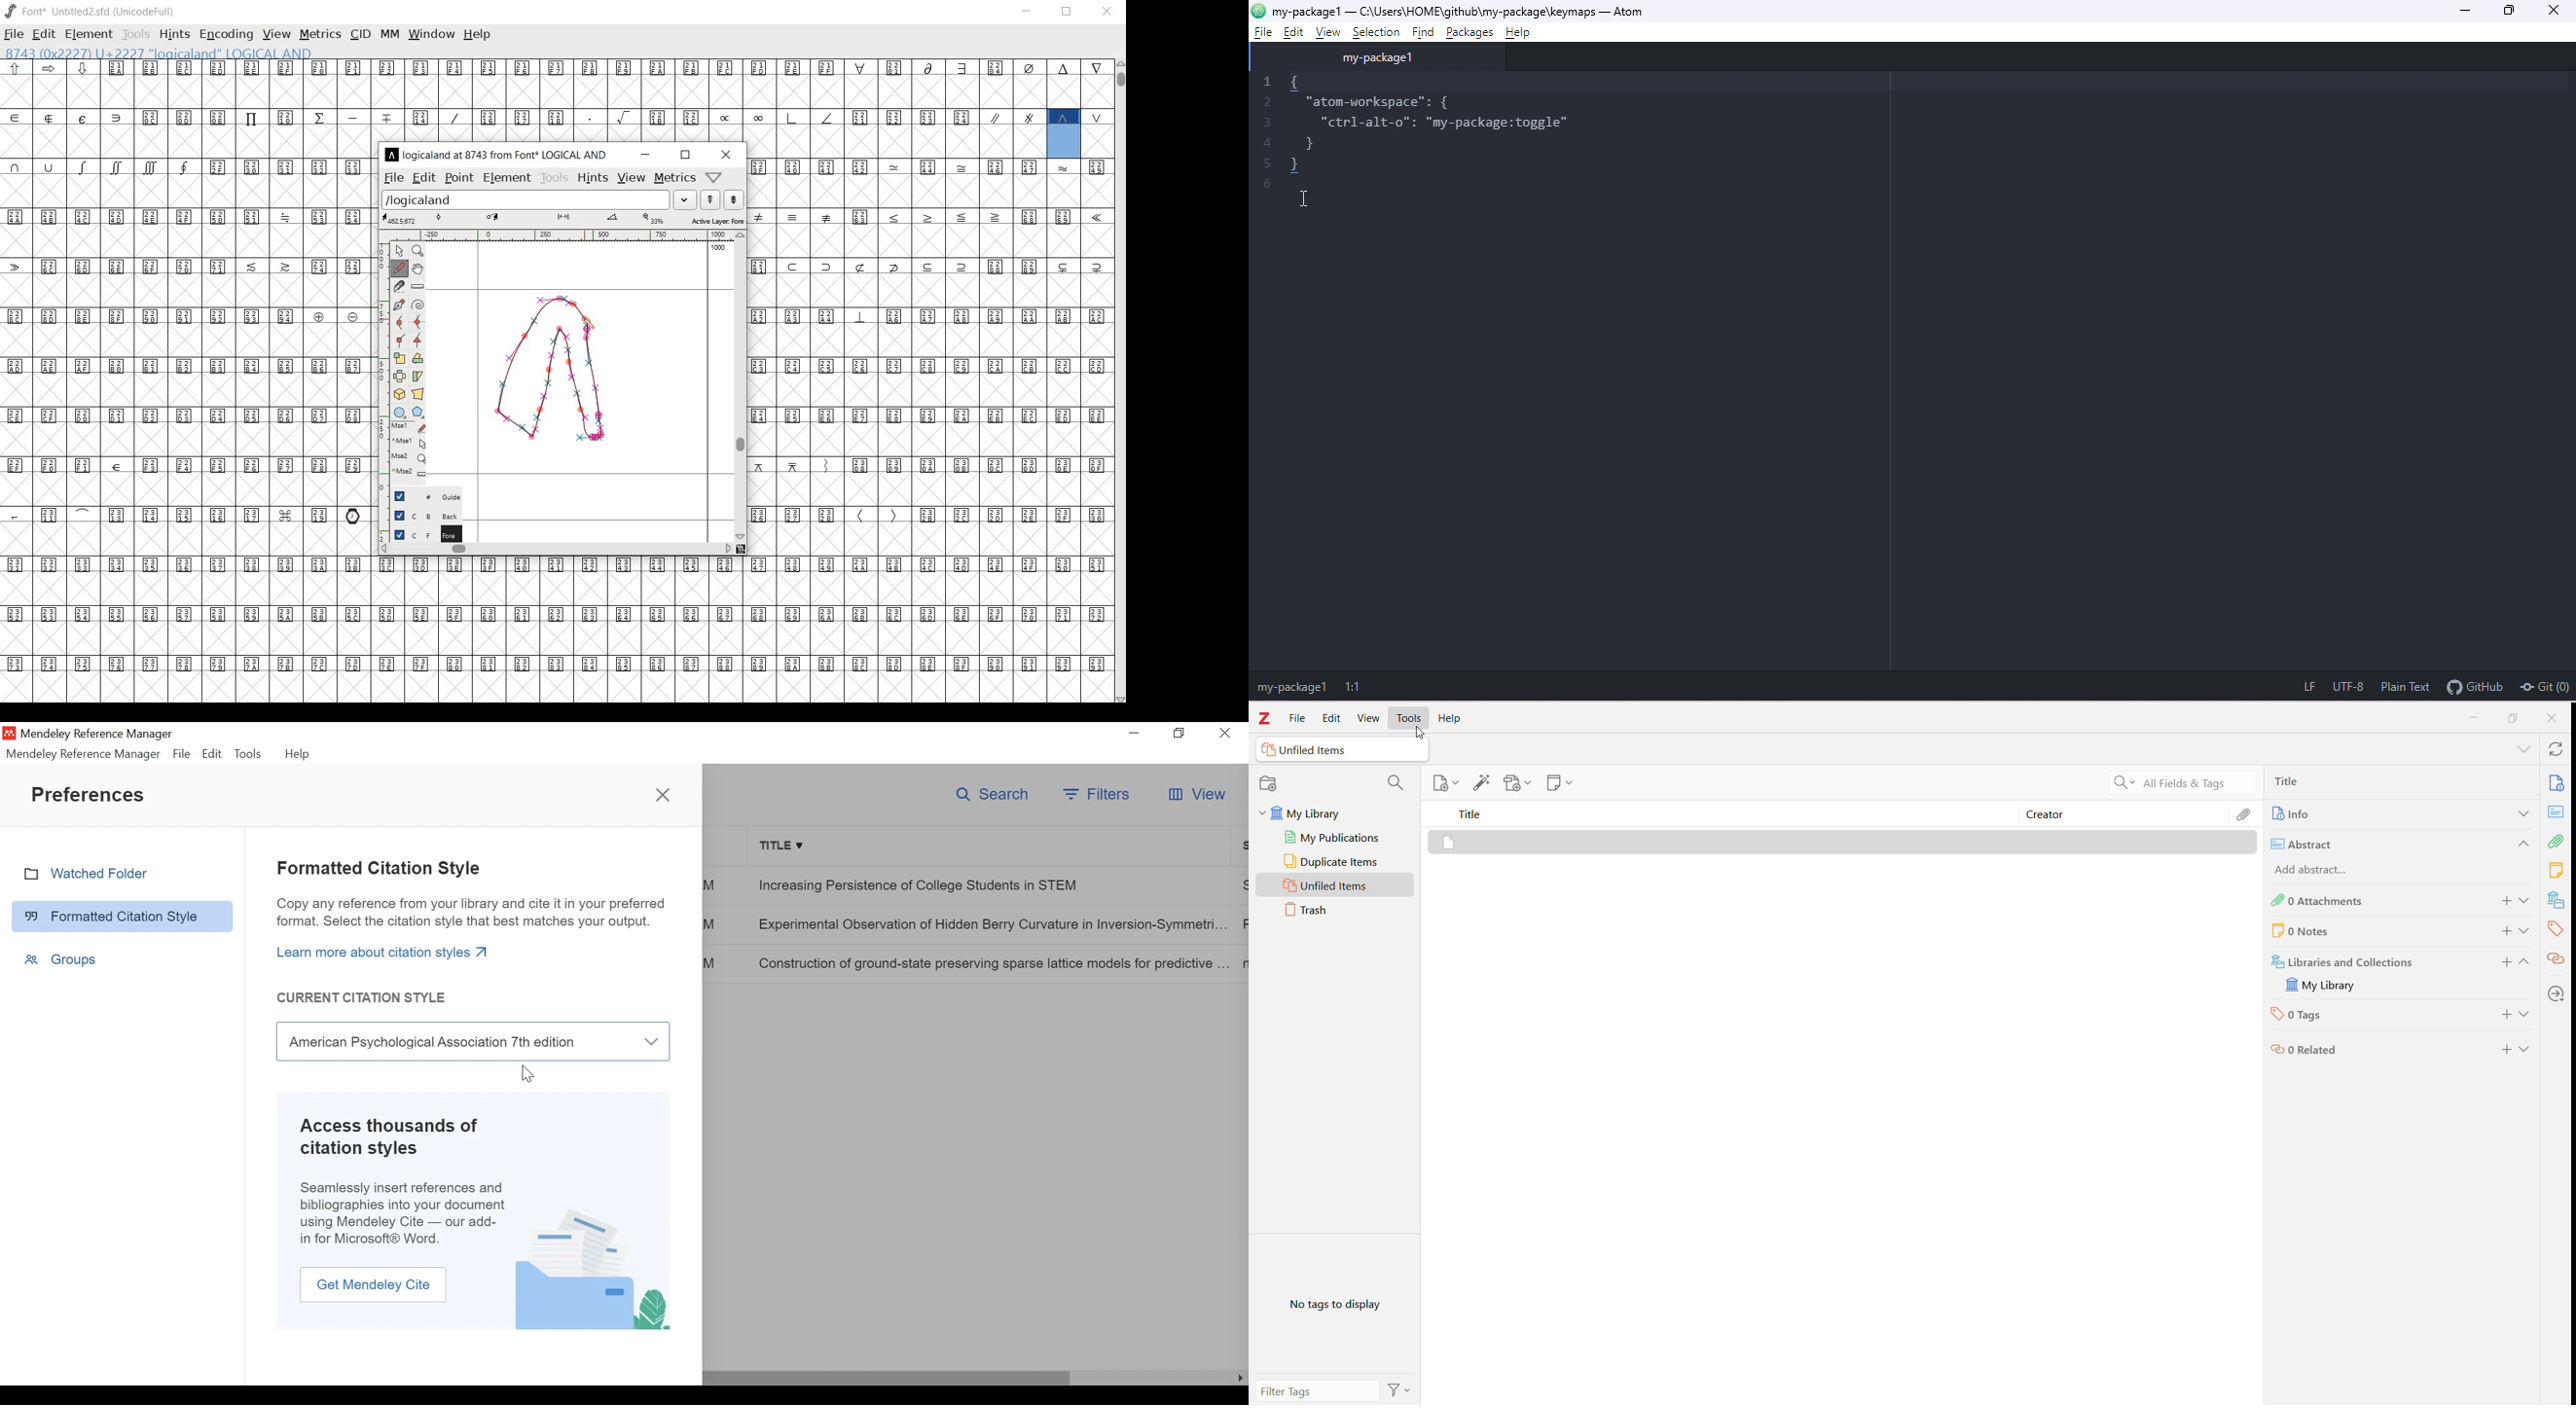 The image size is (2576, 1428). What do you see at coordinates (122, 915) in the screenshot?
I see `Formatted Citation Style` at bounding box center [122, 915].